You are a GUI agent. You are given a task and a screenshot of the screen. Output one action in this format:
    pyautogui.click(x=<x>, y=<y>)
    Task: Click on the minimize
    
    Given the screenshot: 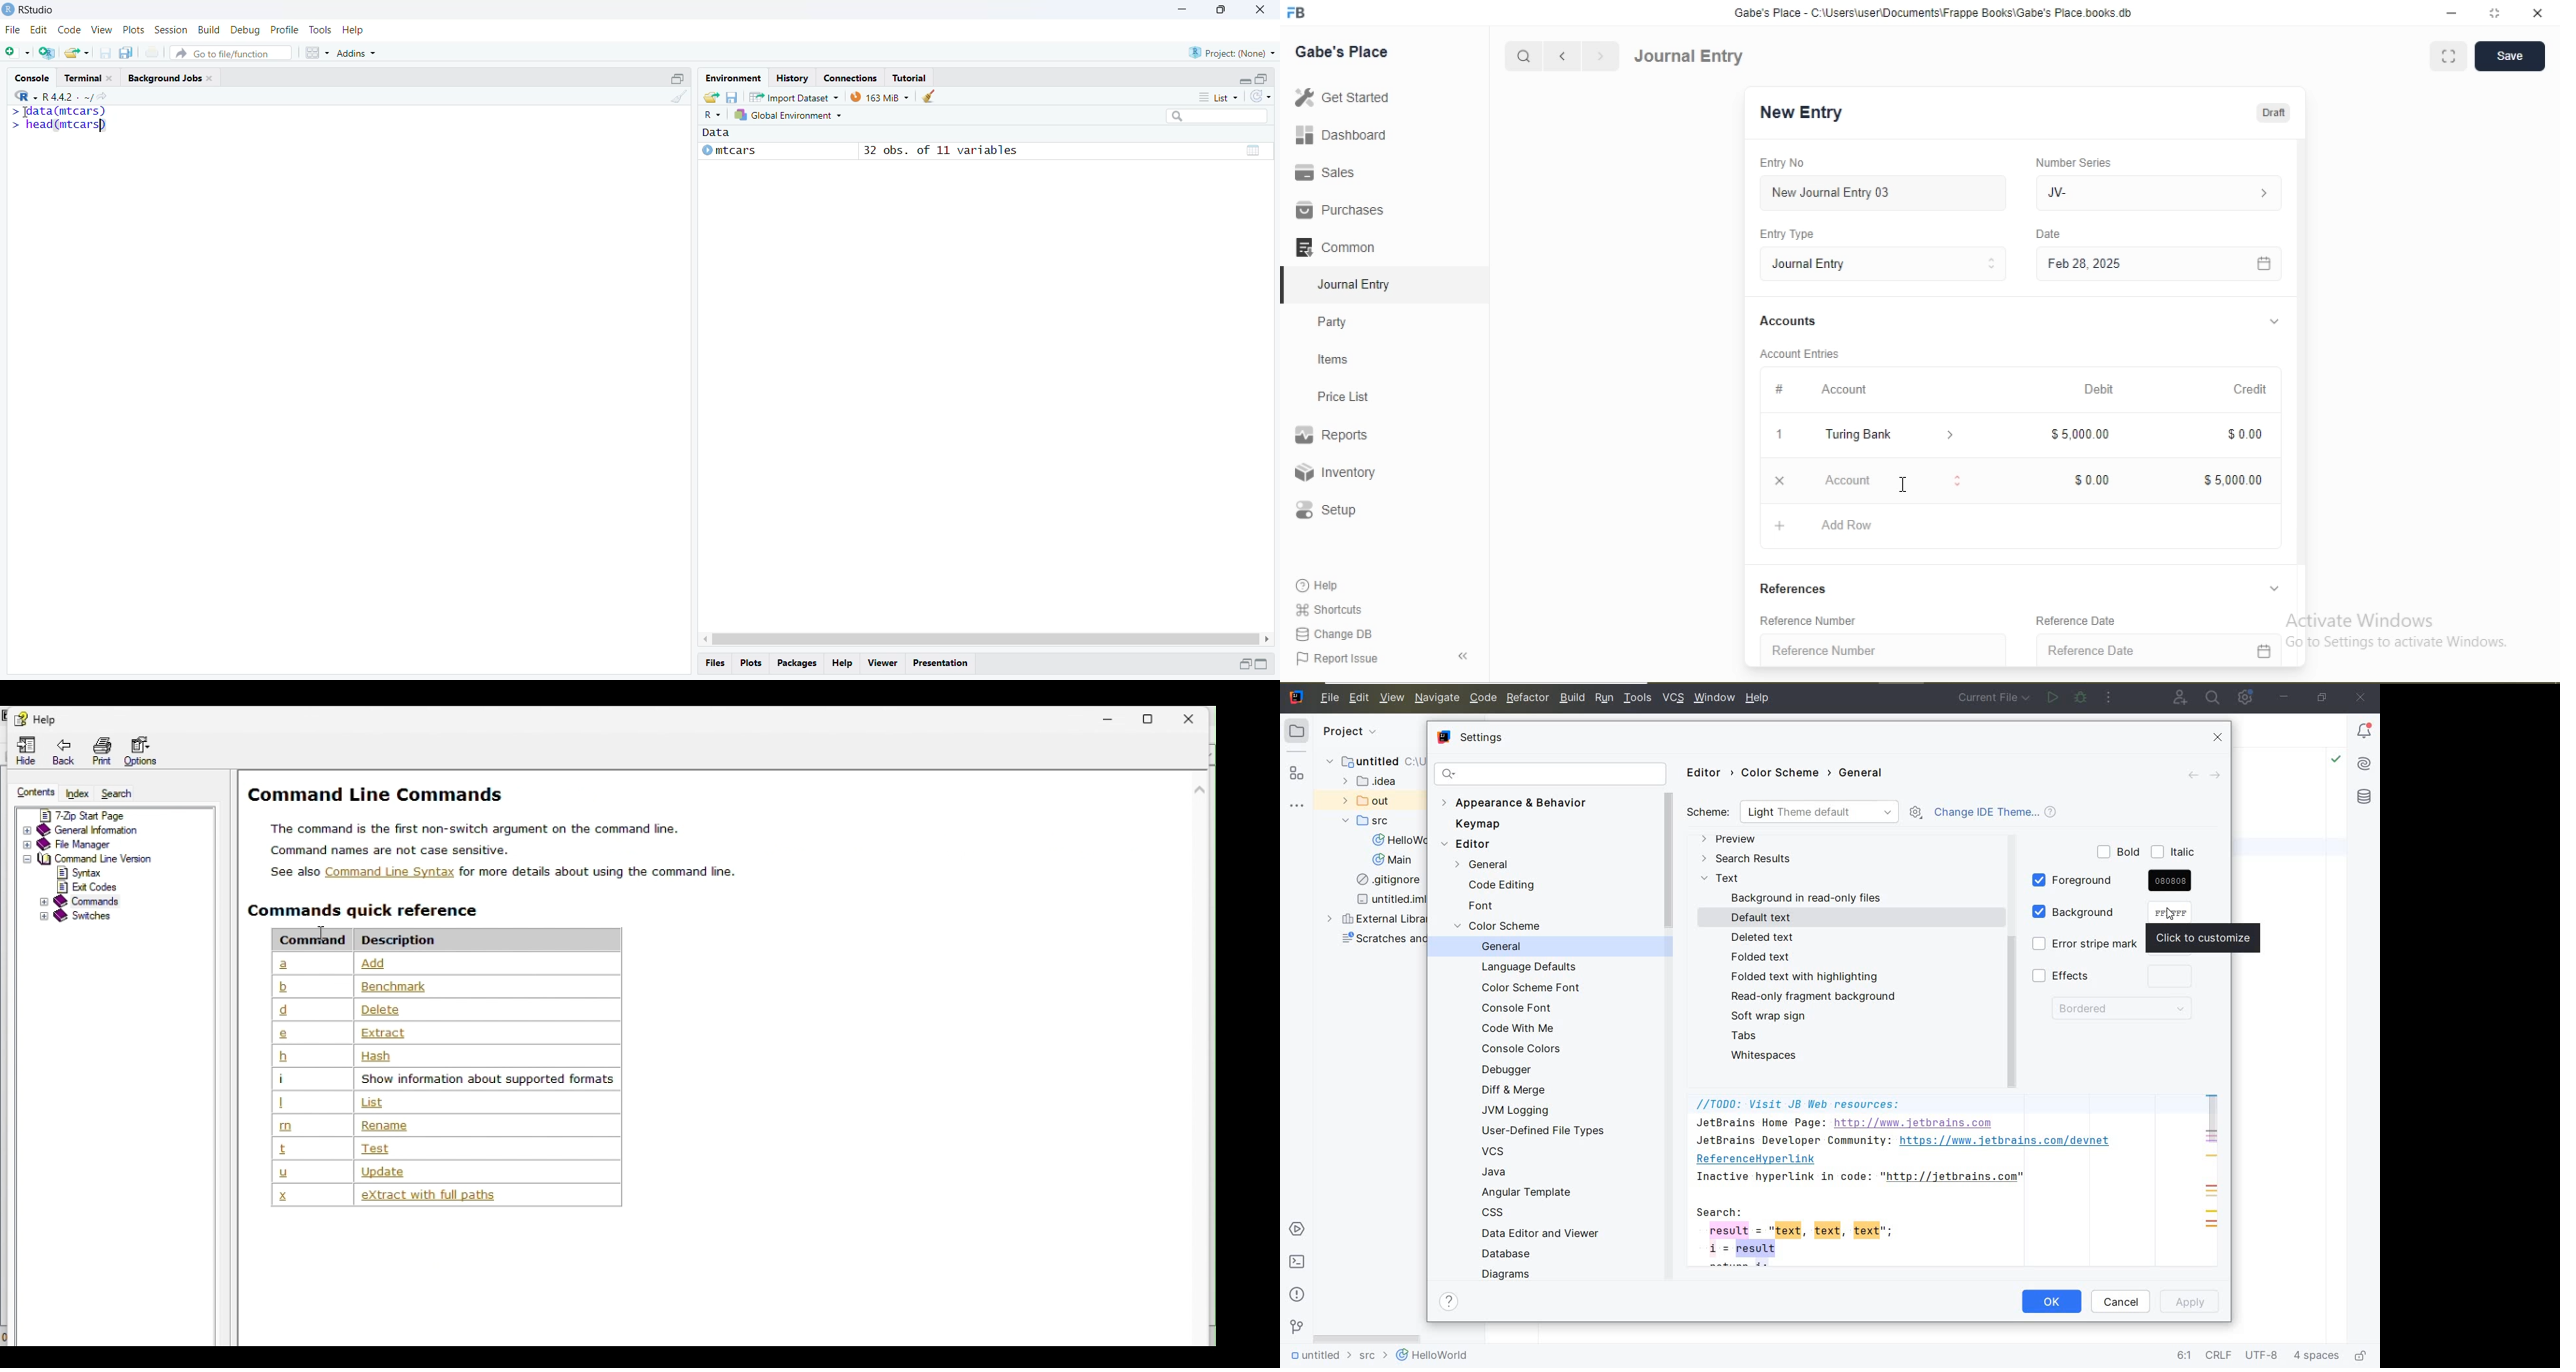 What is the action you would take?
    pyautogui.click(x=2449, y=14)
    